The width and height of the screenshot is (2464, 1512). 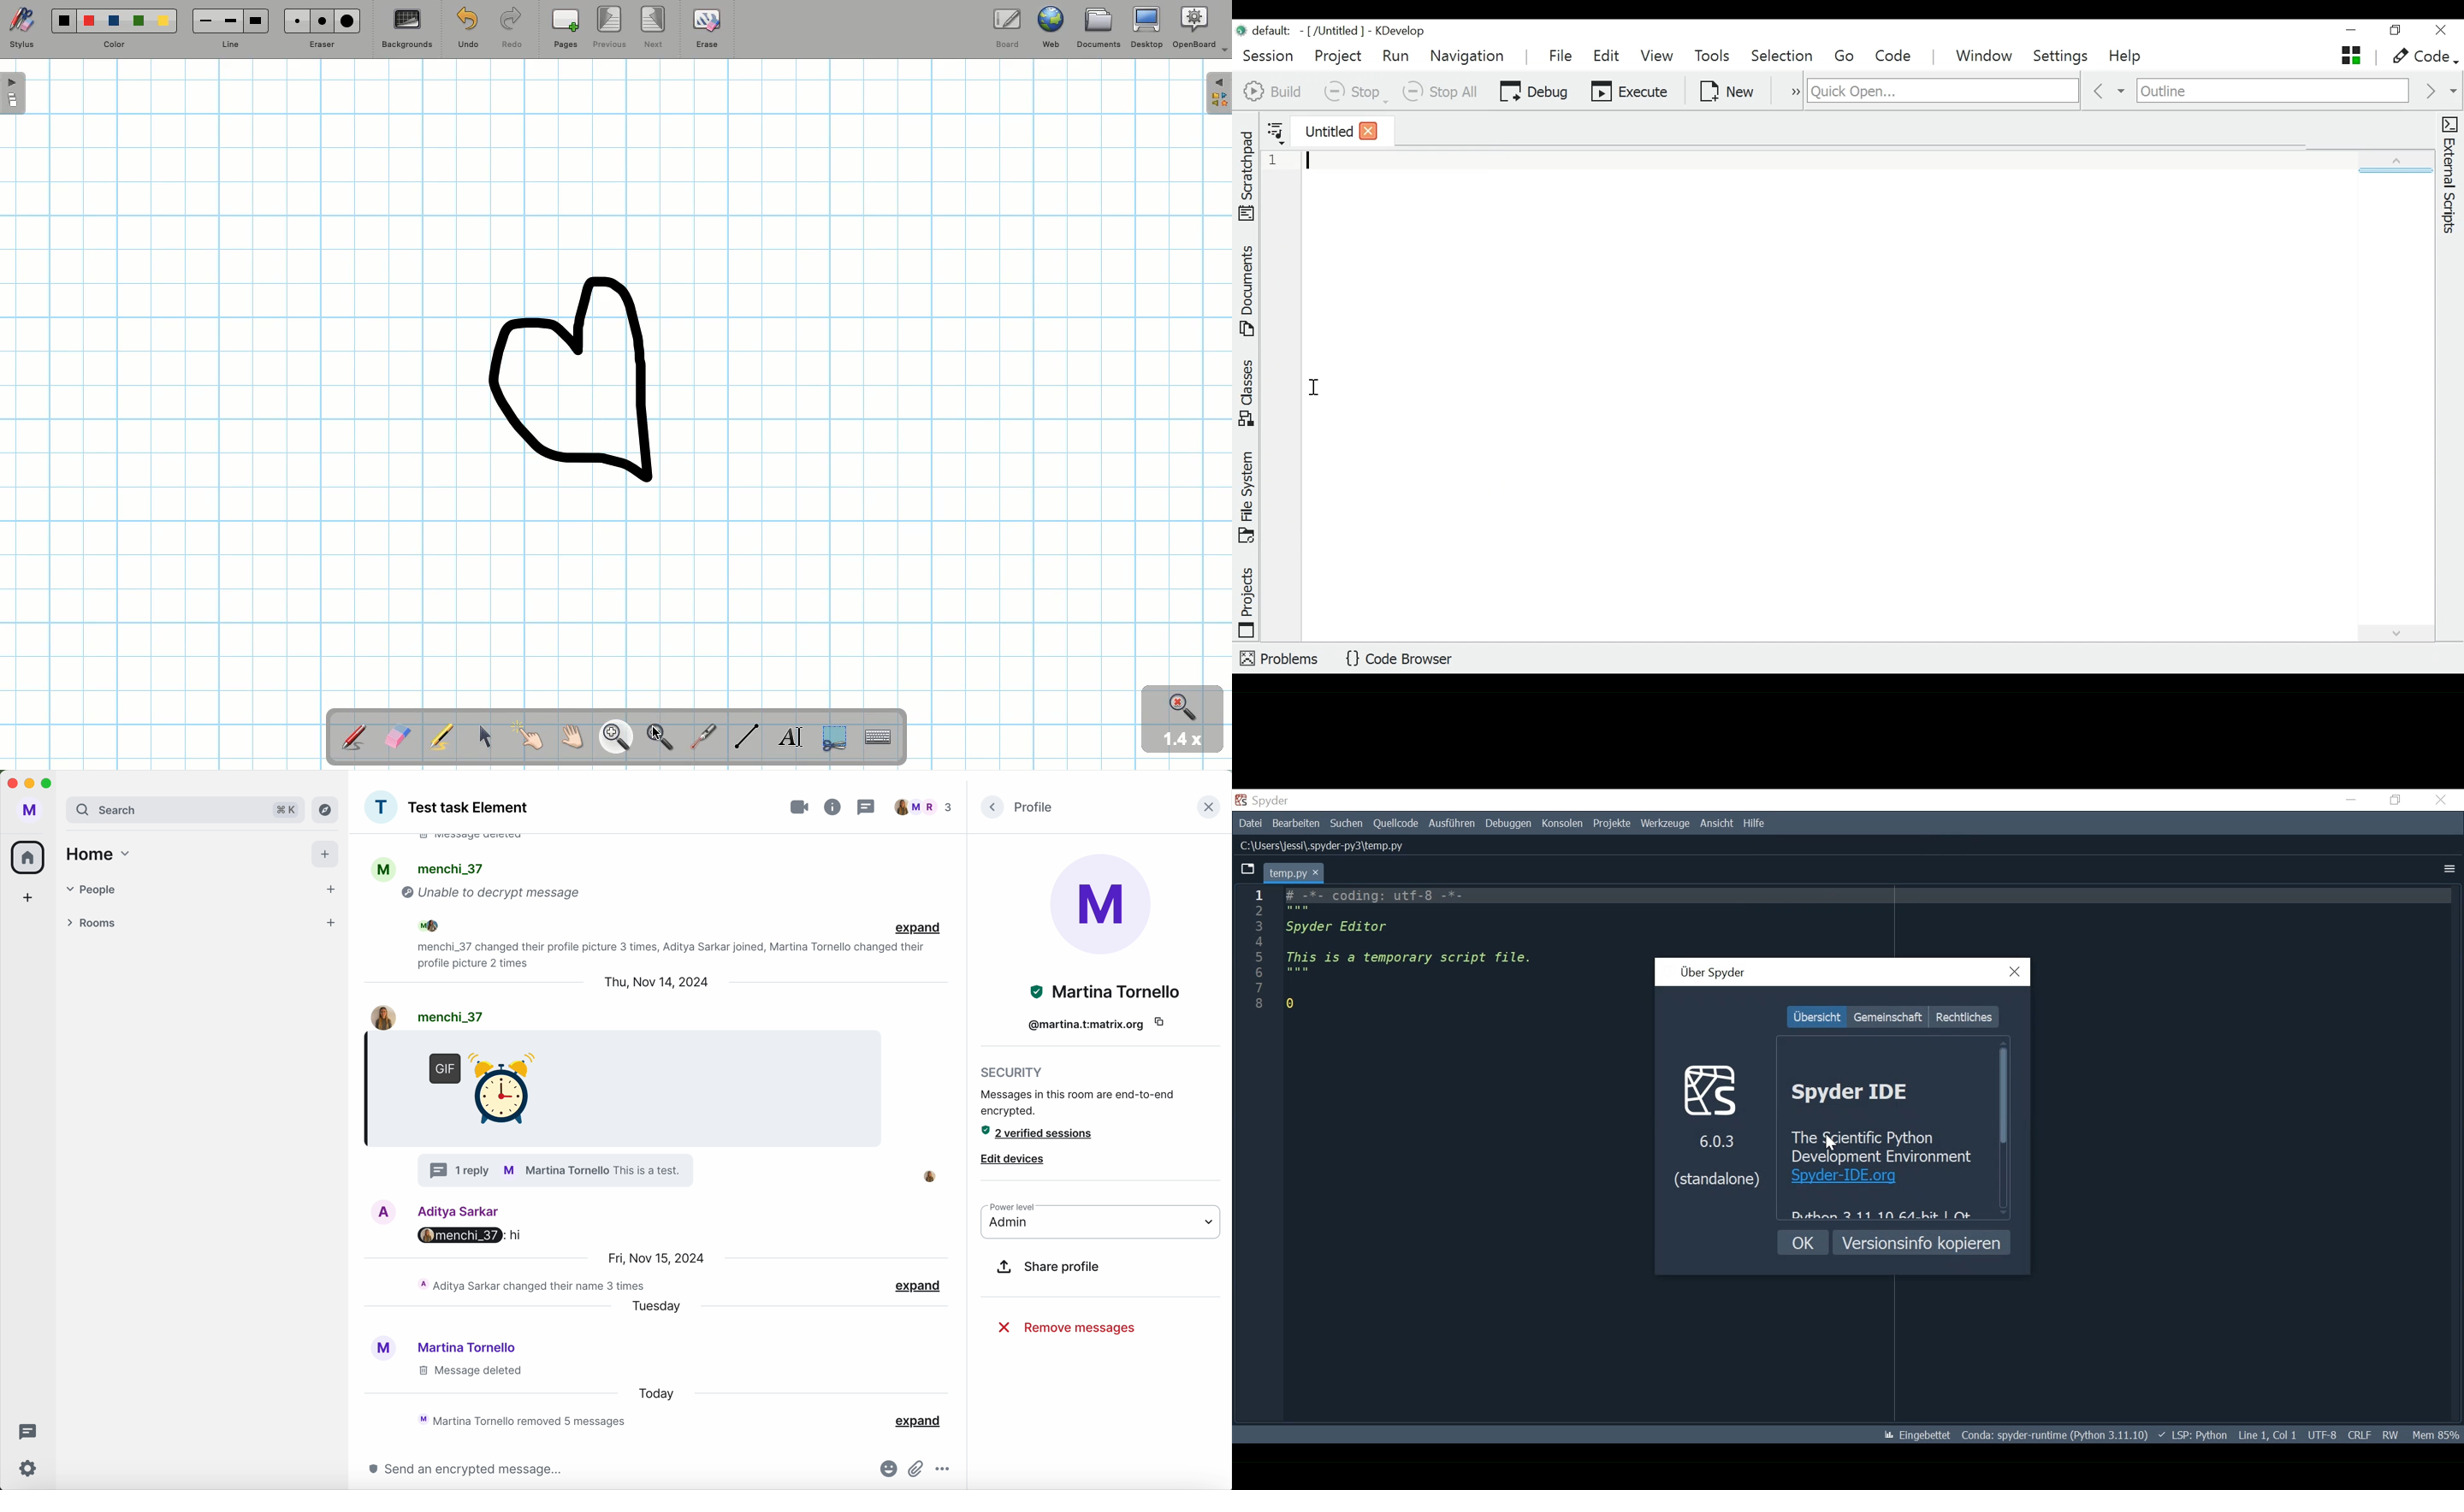 What do you see at coordinates (450, 868) in the screenshot?
I see `people` at bounding box center [450, 868].